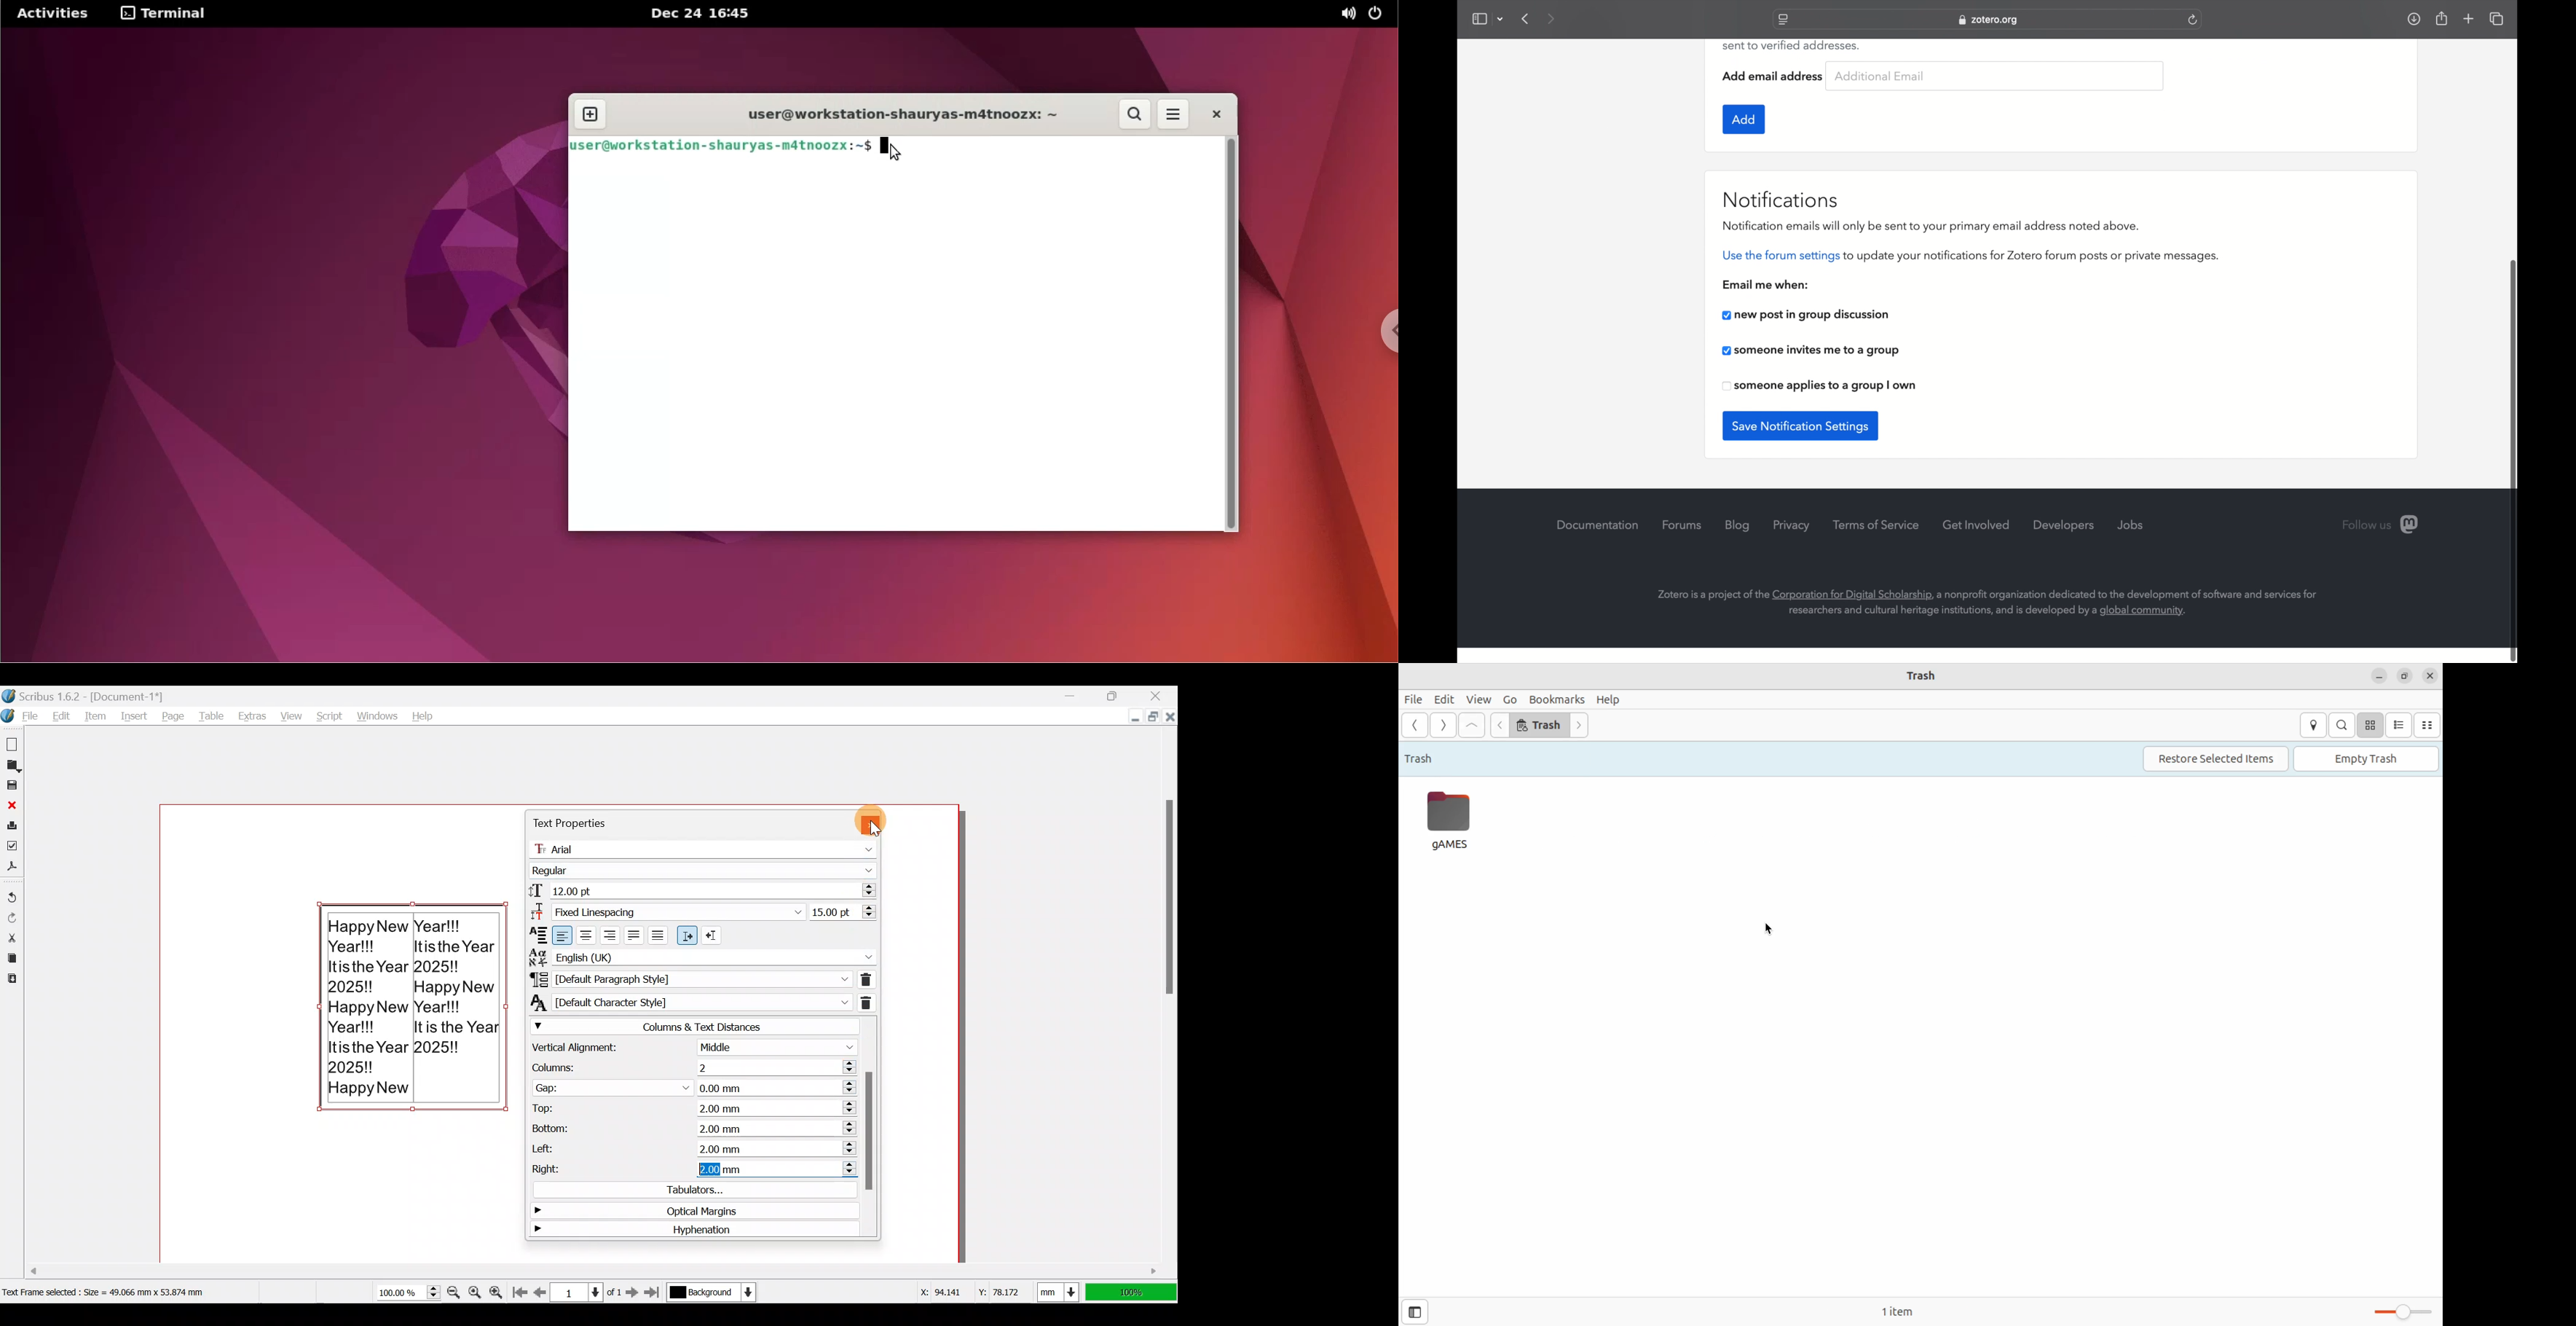  I want to click on checkbox, so click(1811, 351).